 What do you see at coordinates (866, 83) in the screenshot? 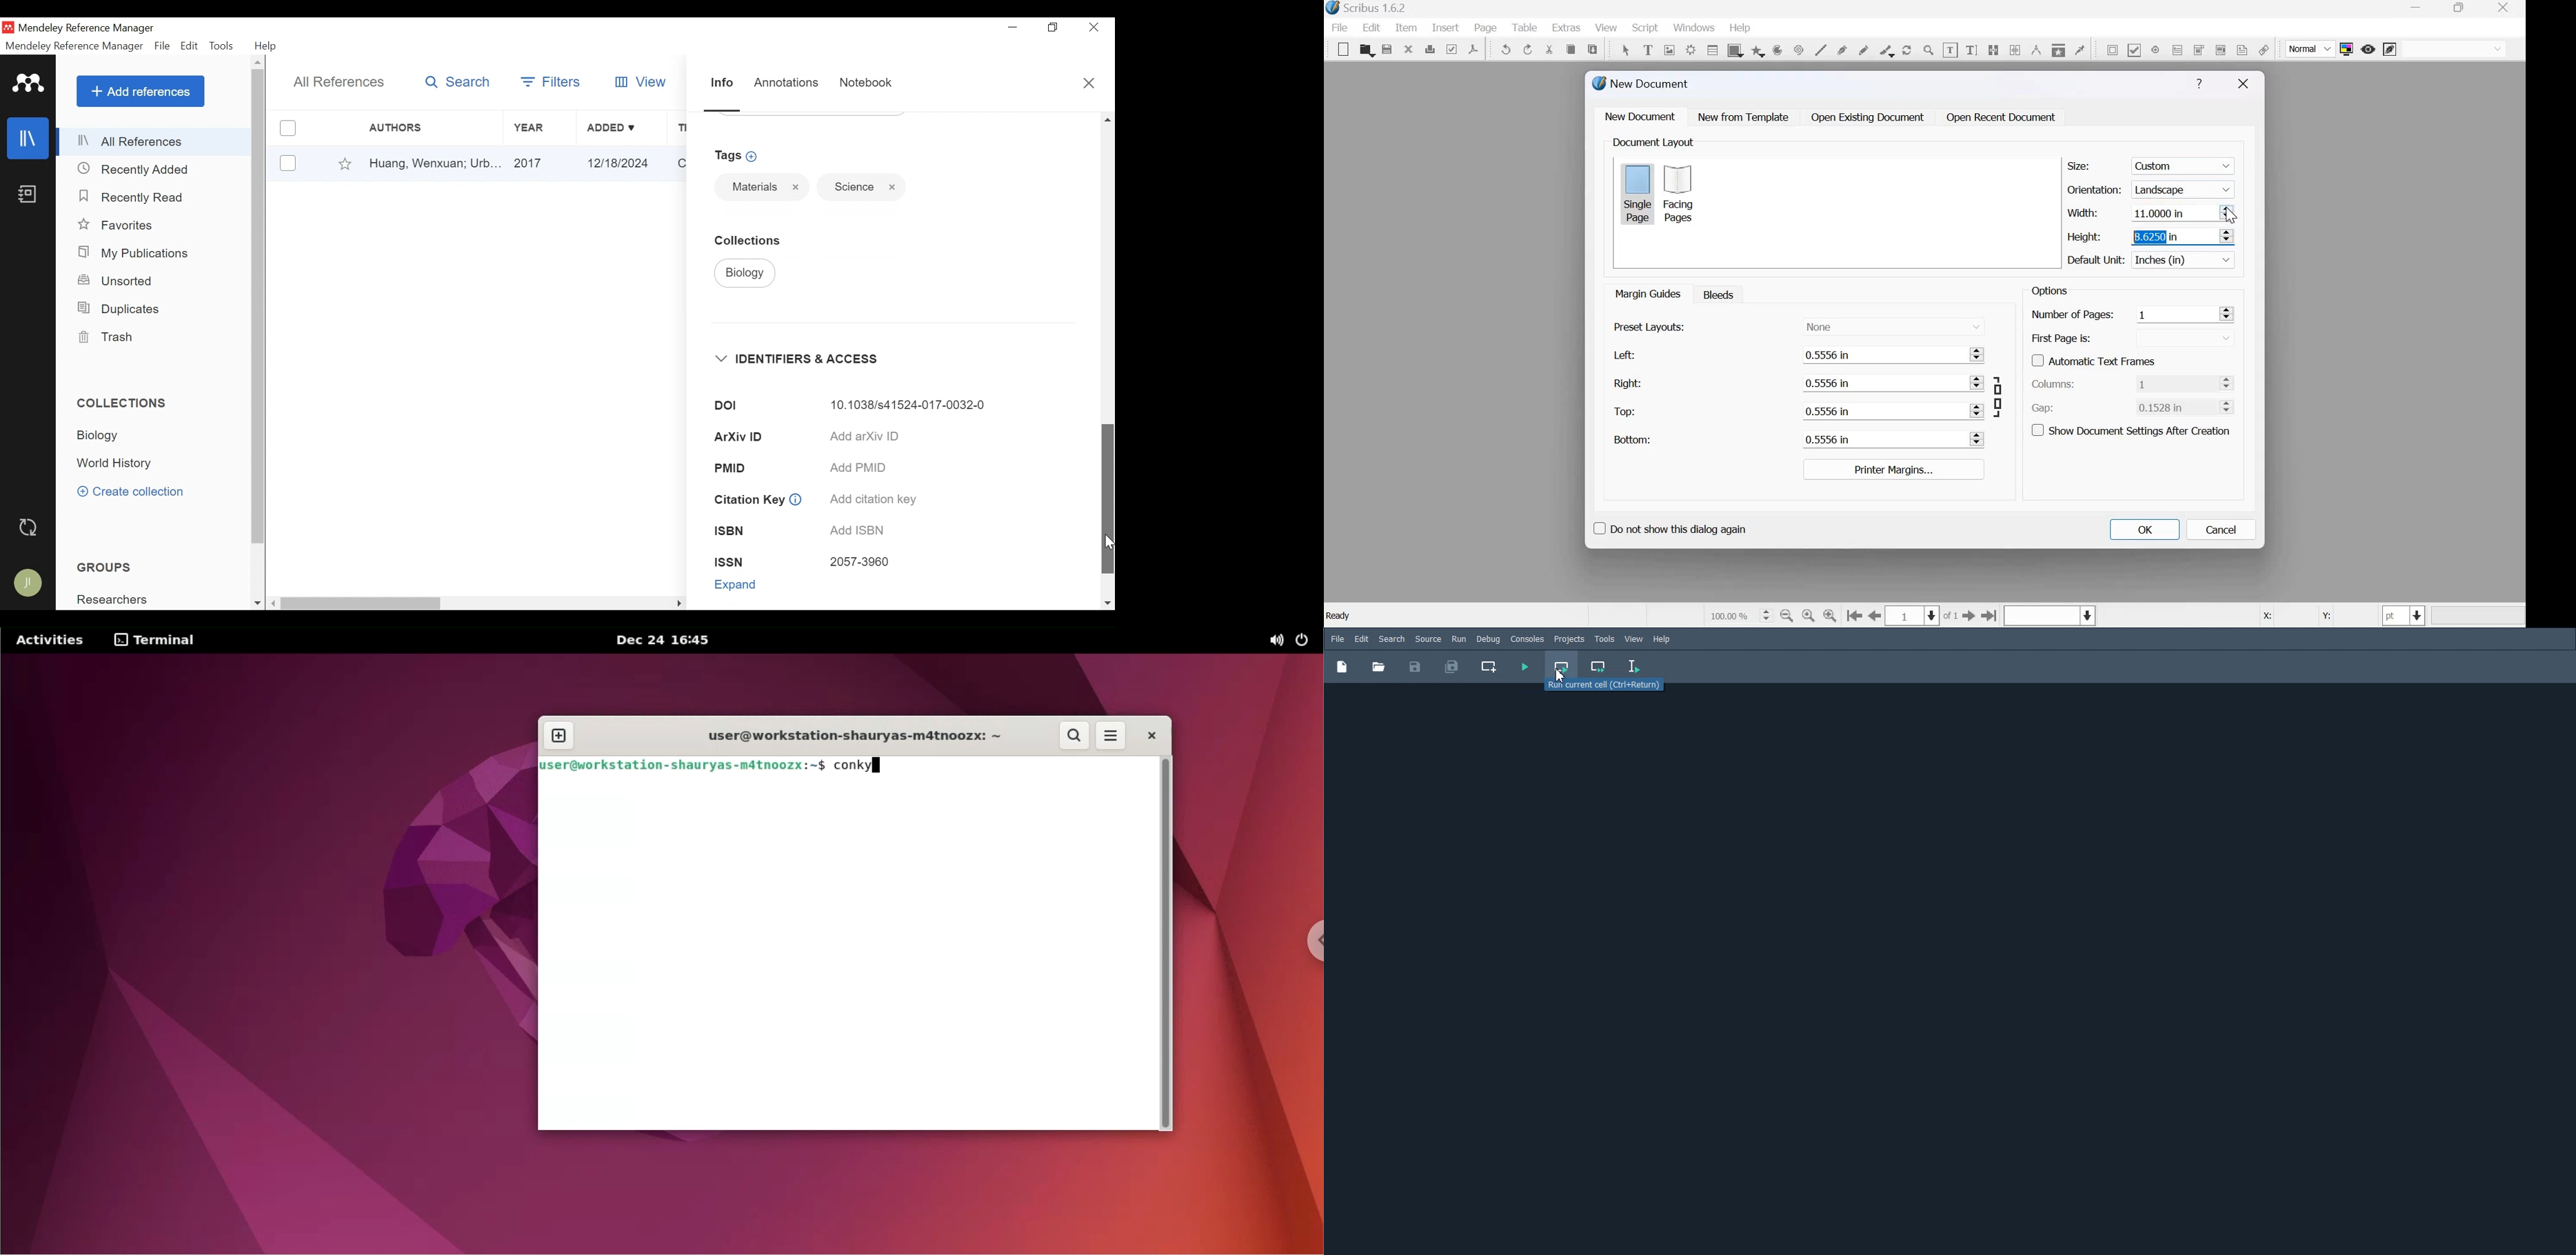
I see `Notebook` at bounding box center [866, 83].